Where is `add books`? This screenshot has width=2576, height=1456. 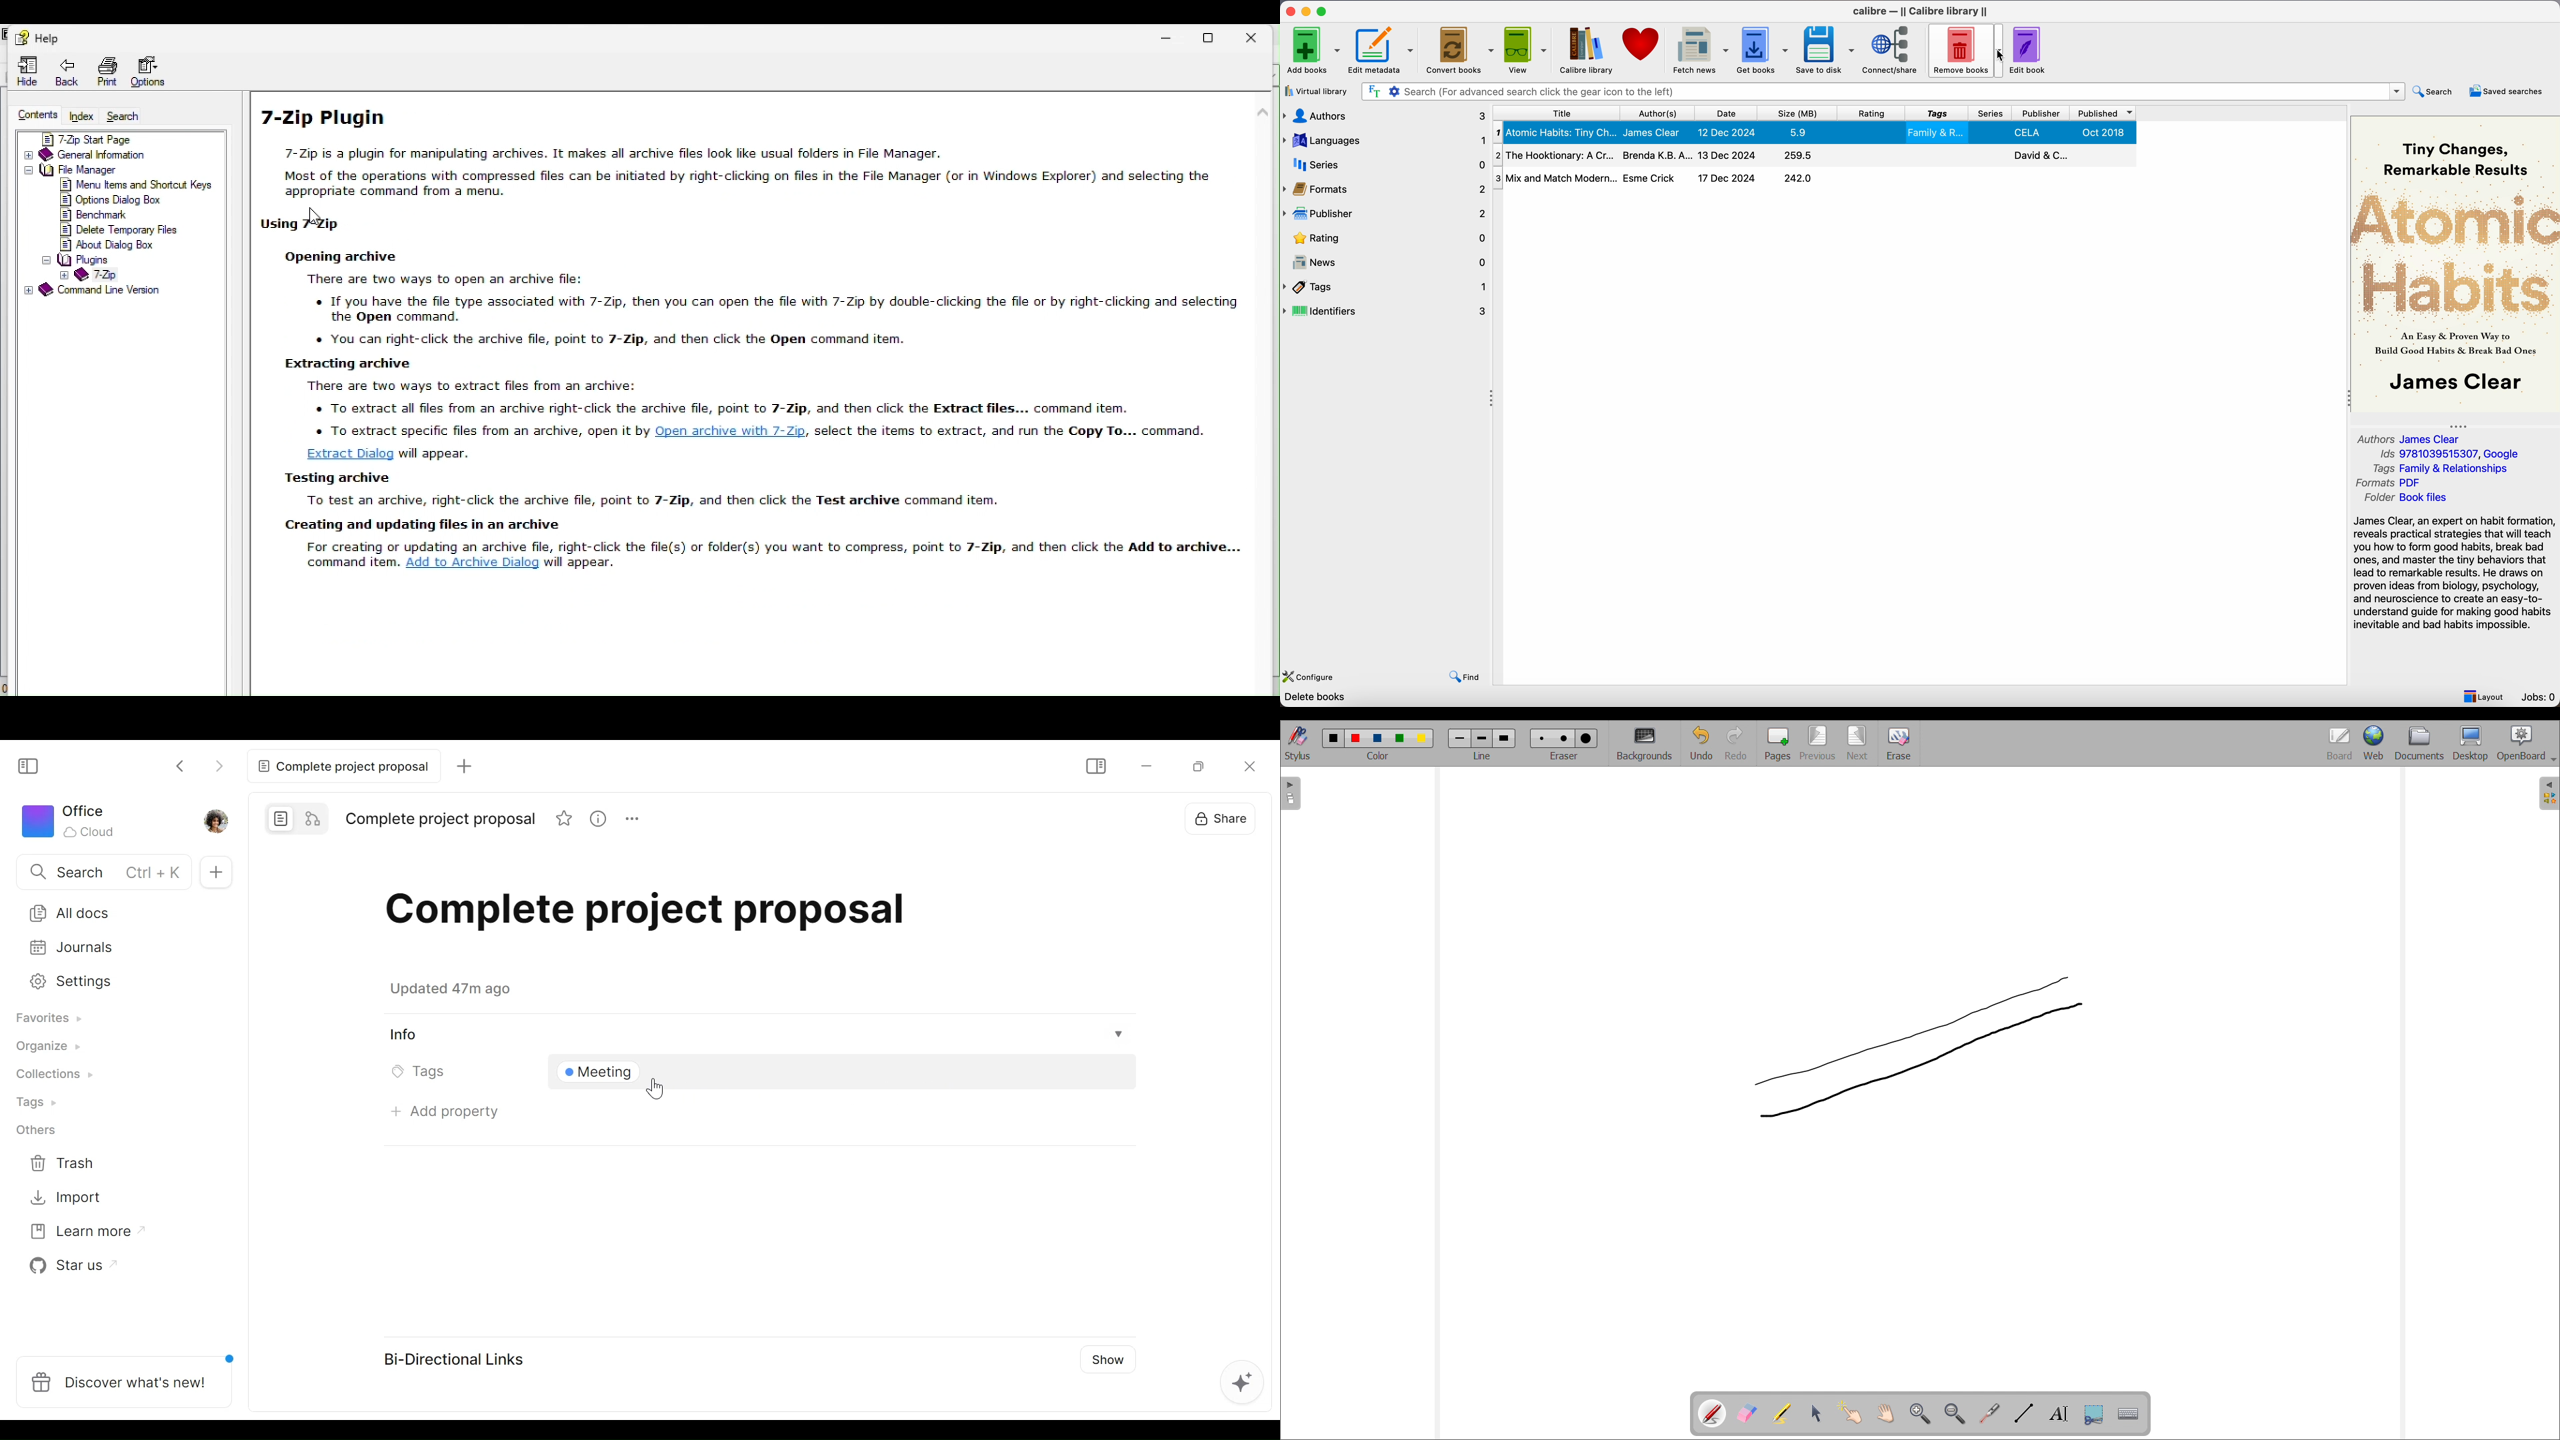 add books is located at coordinates (1312, 50).